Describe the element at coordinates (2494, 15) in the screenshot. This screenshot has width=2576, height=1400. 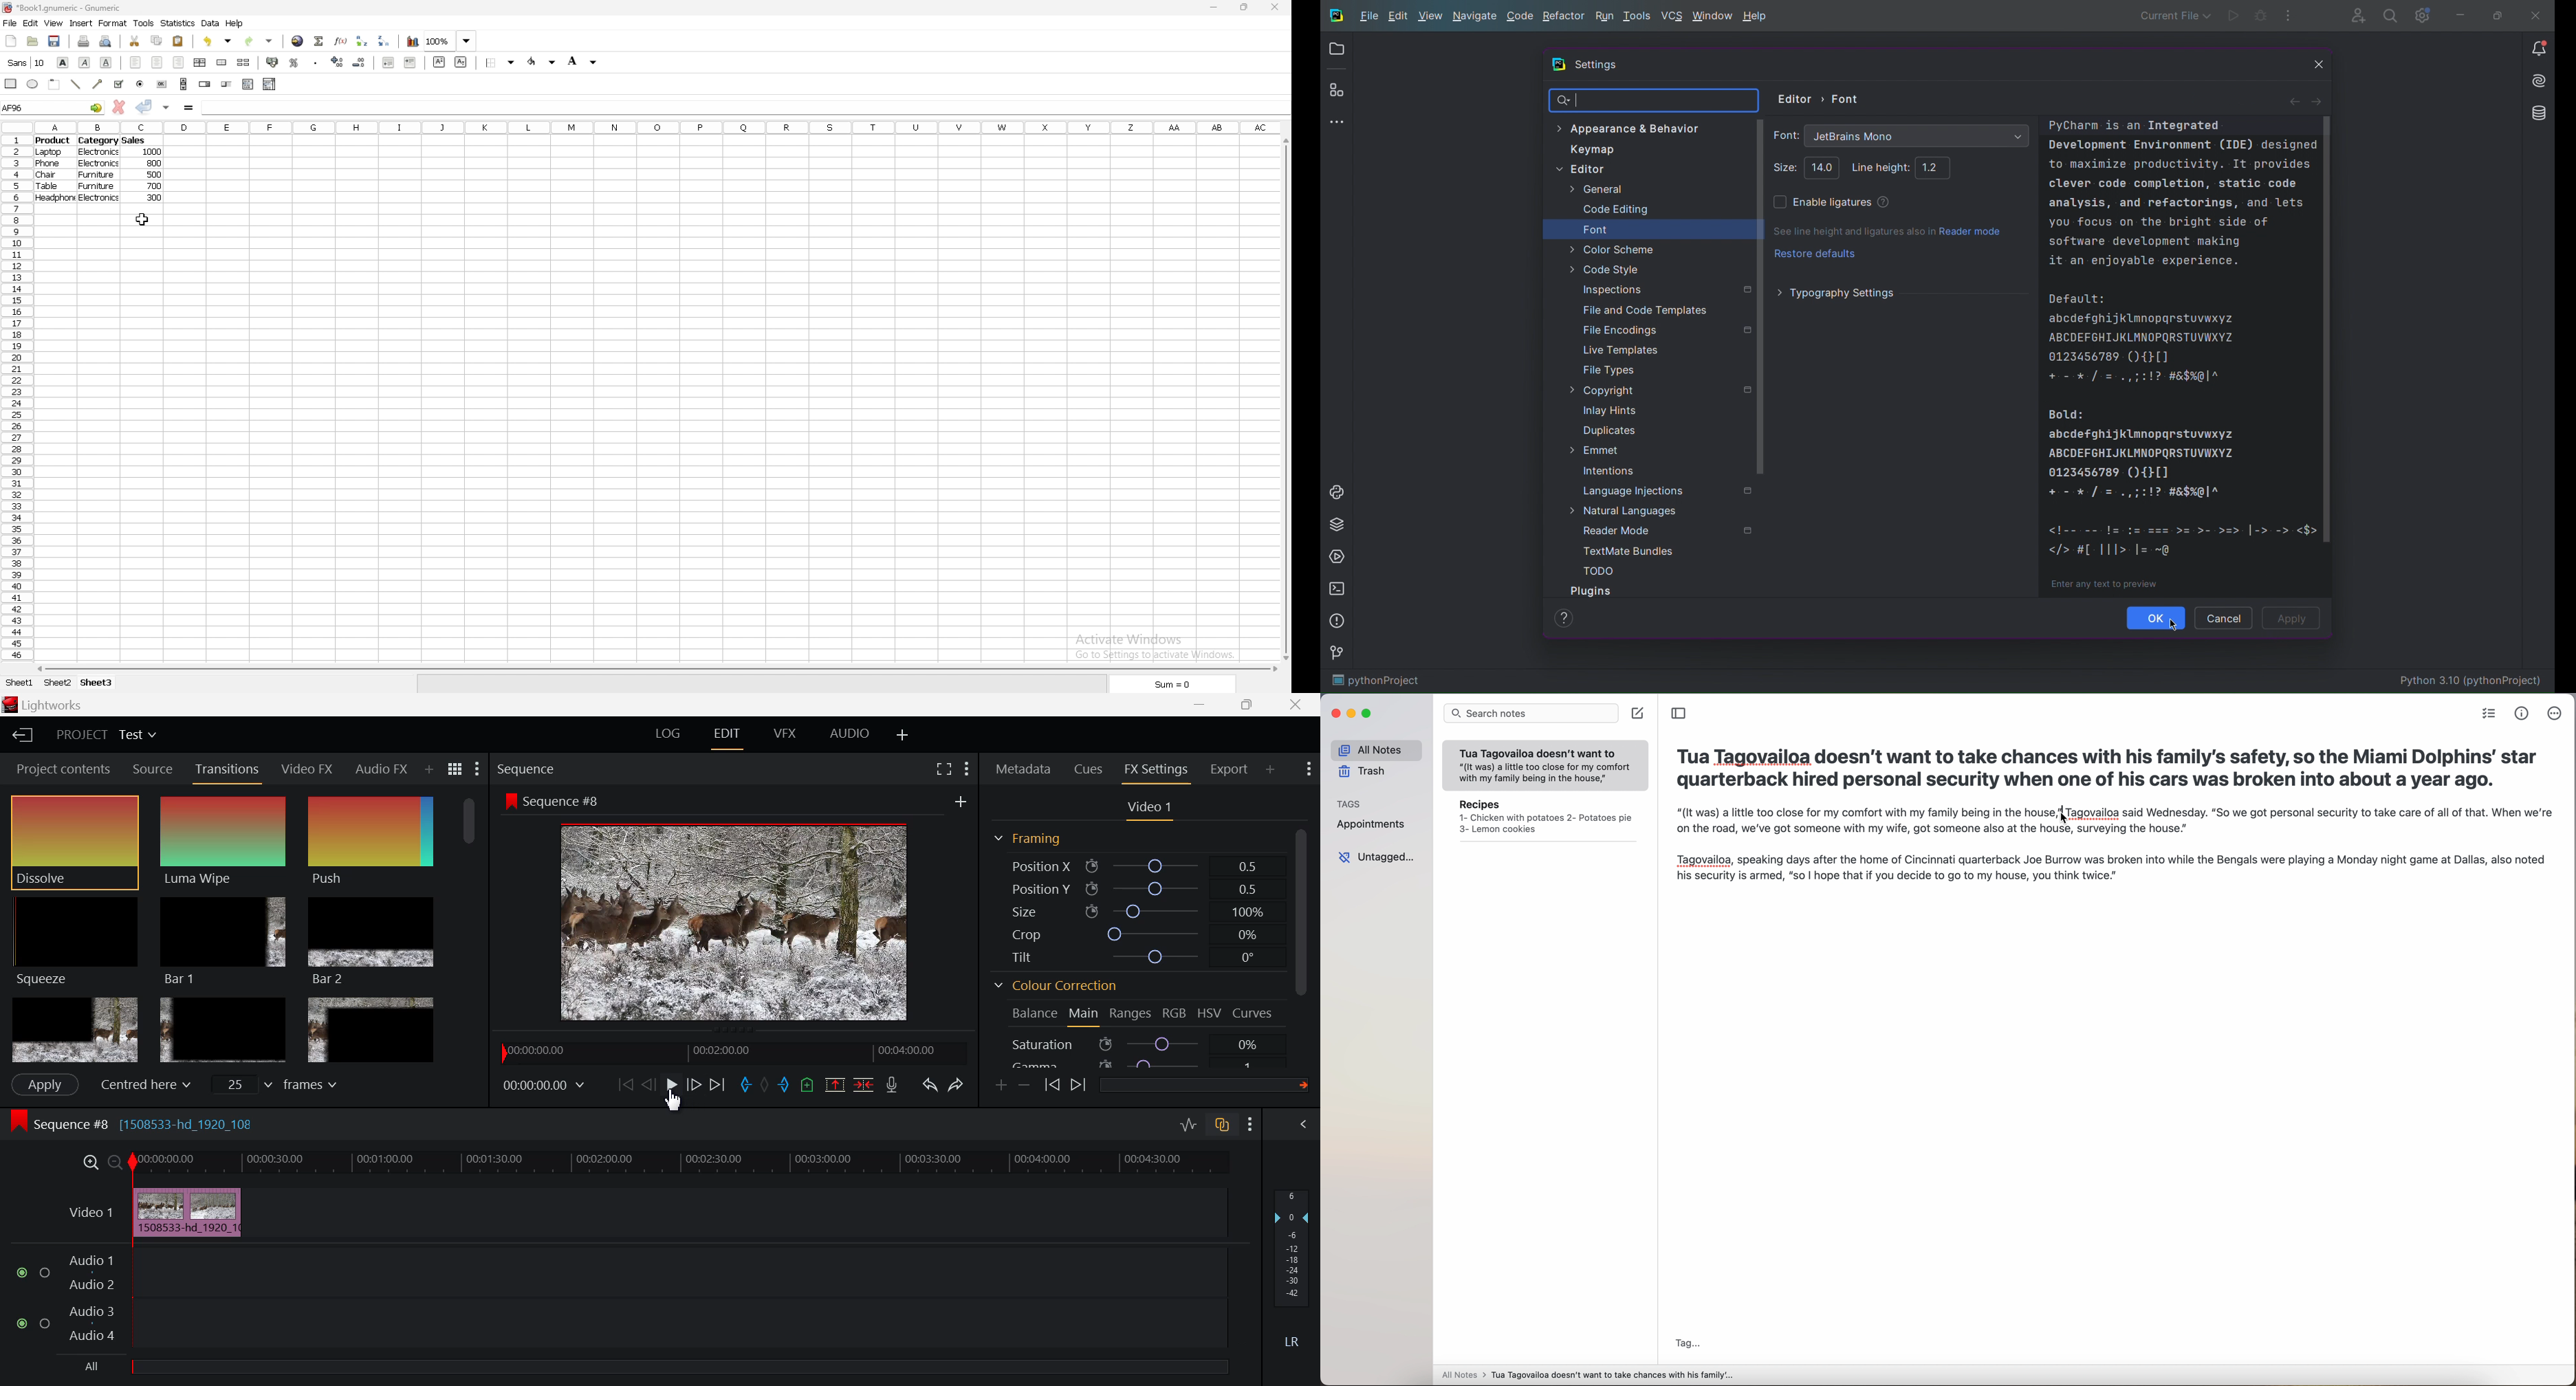
I see `Maximize` at that location.